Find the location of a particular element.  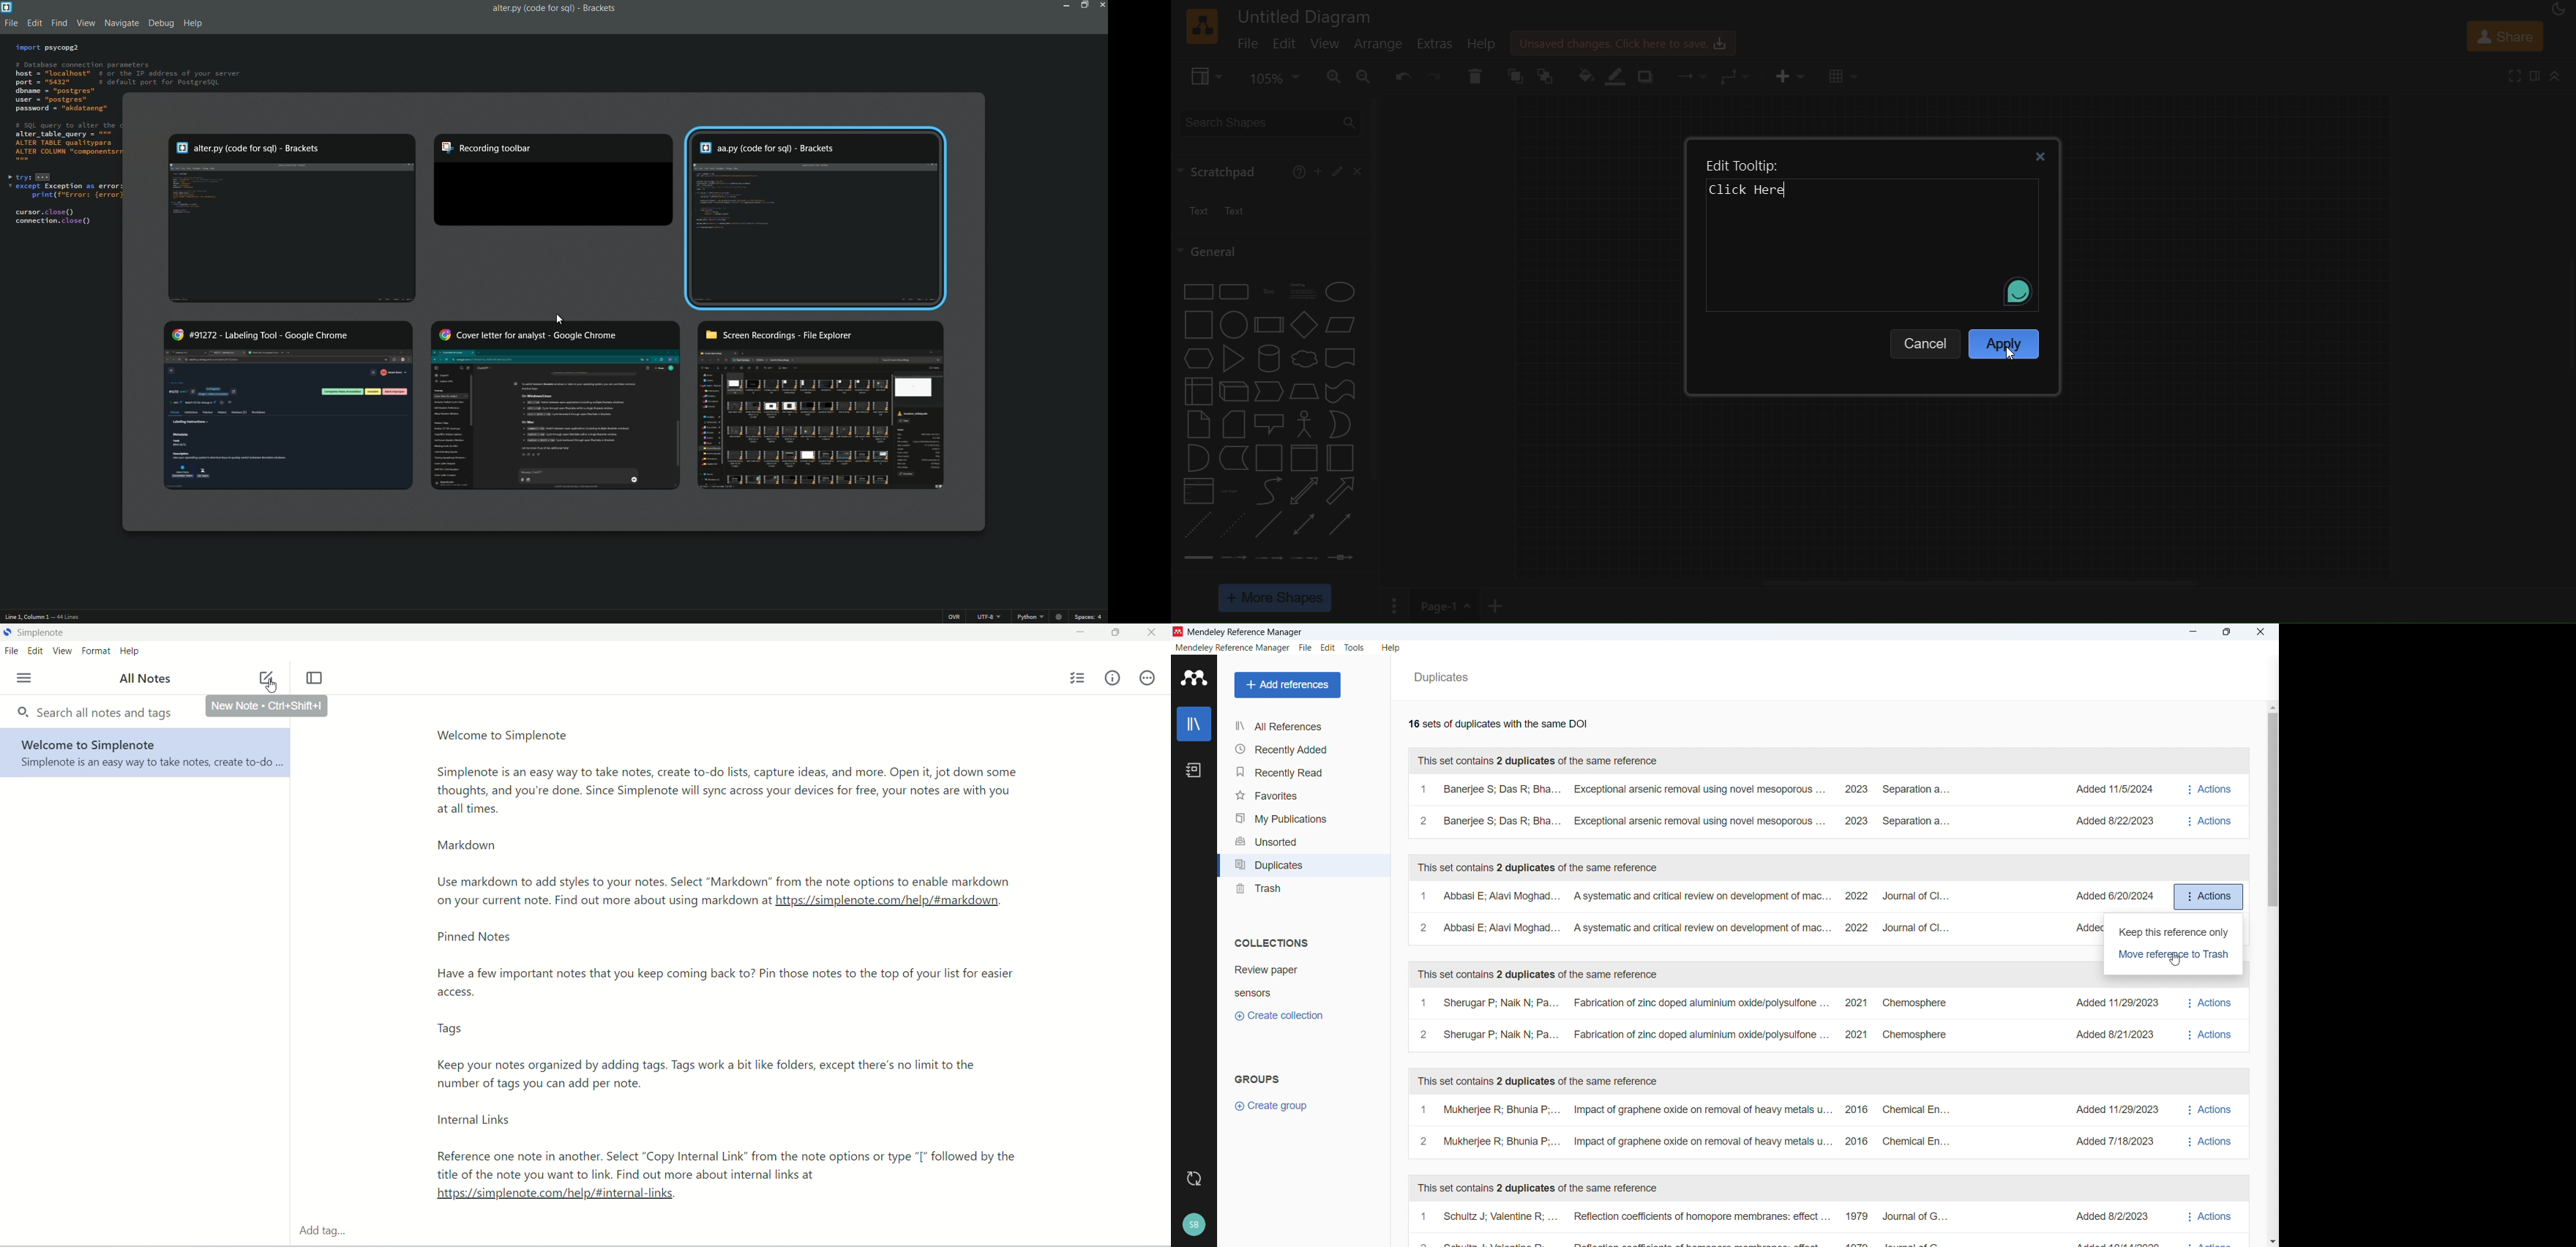

close app is located at coordinates (1102, 6).